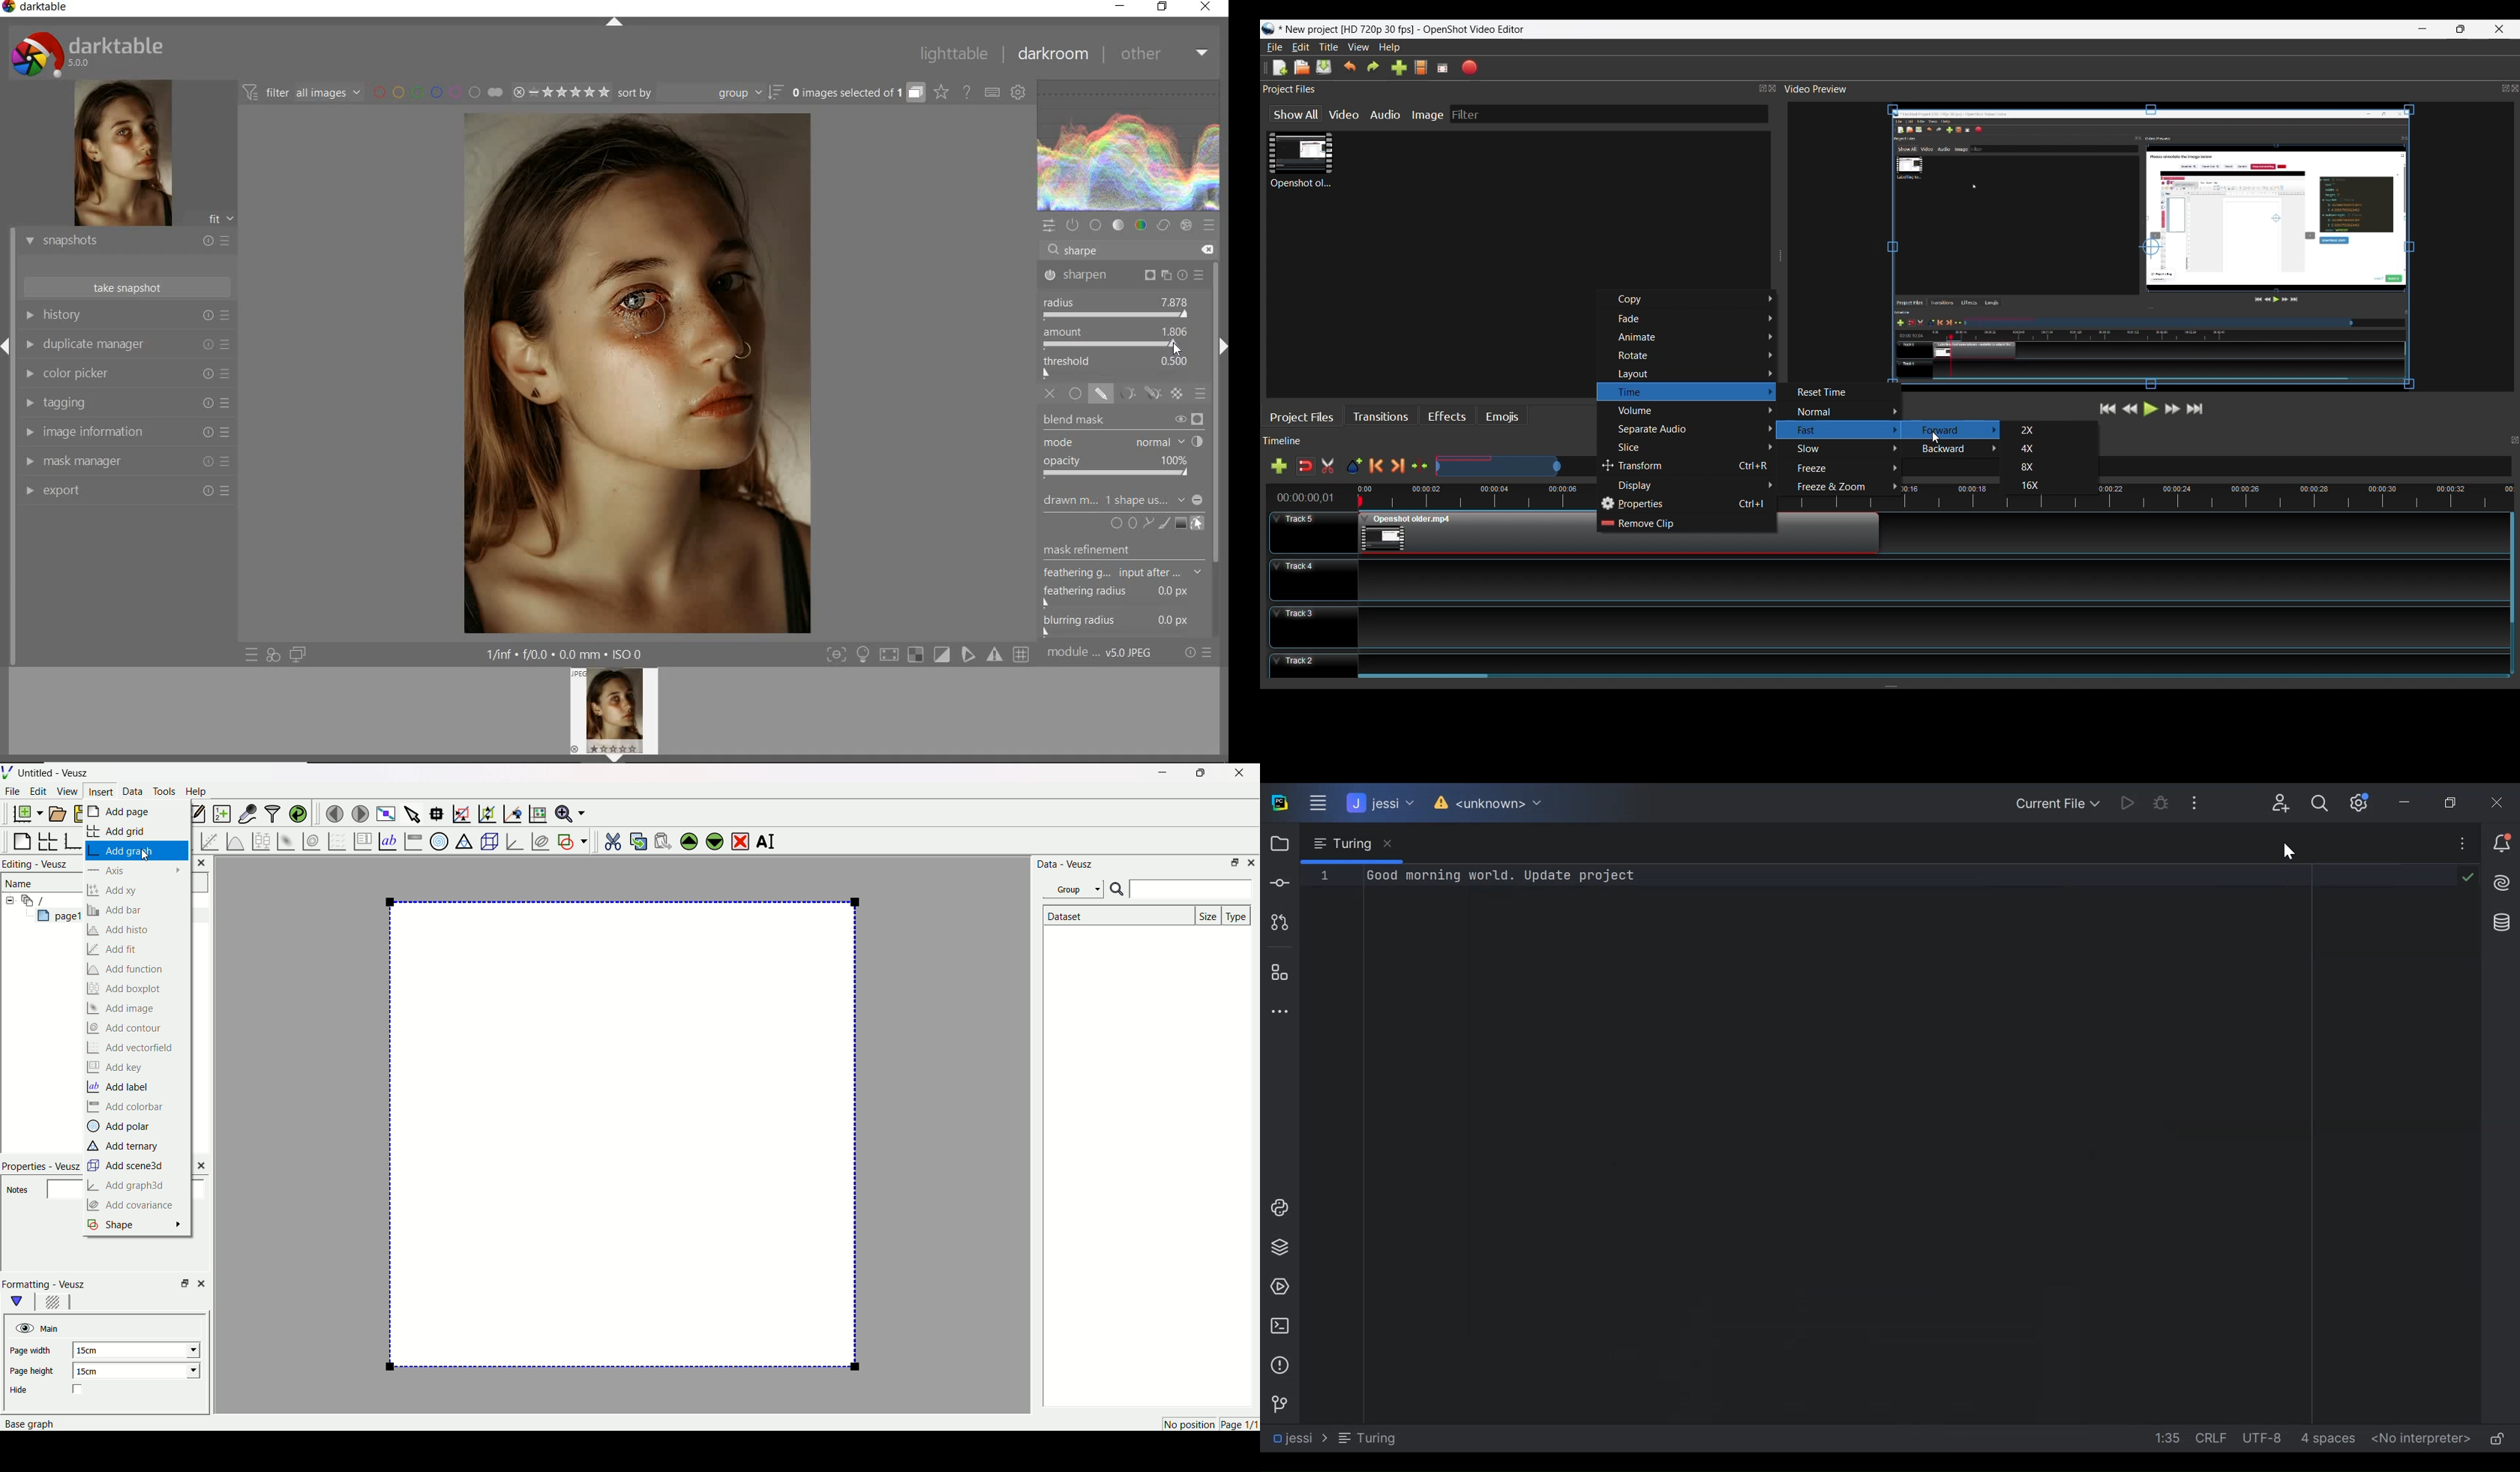  Describe the element at coordinates (940, 93) in the screenshot. I see `change overlays shown on thumbnails` at that location.